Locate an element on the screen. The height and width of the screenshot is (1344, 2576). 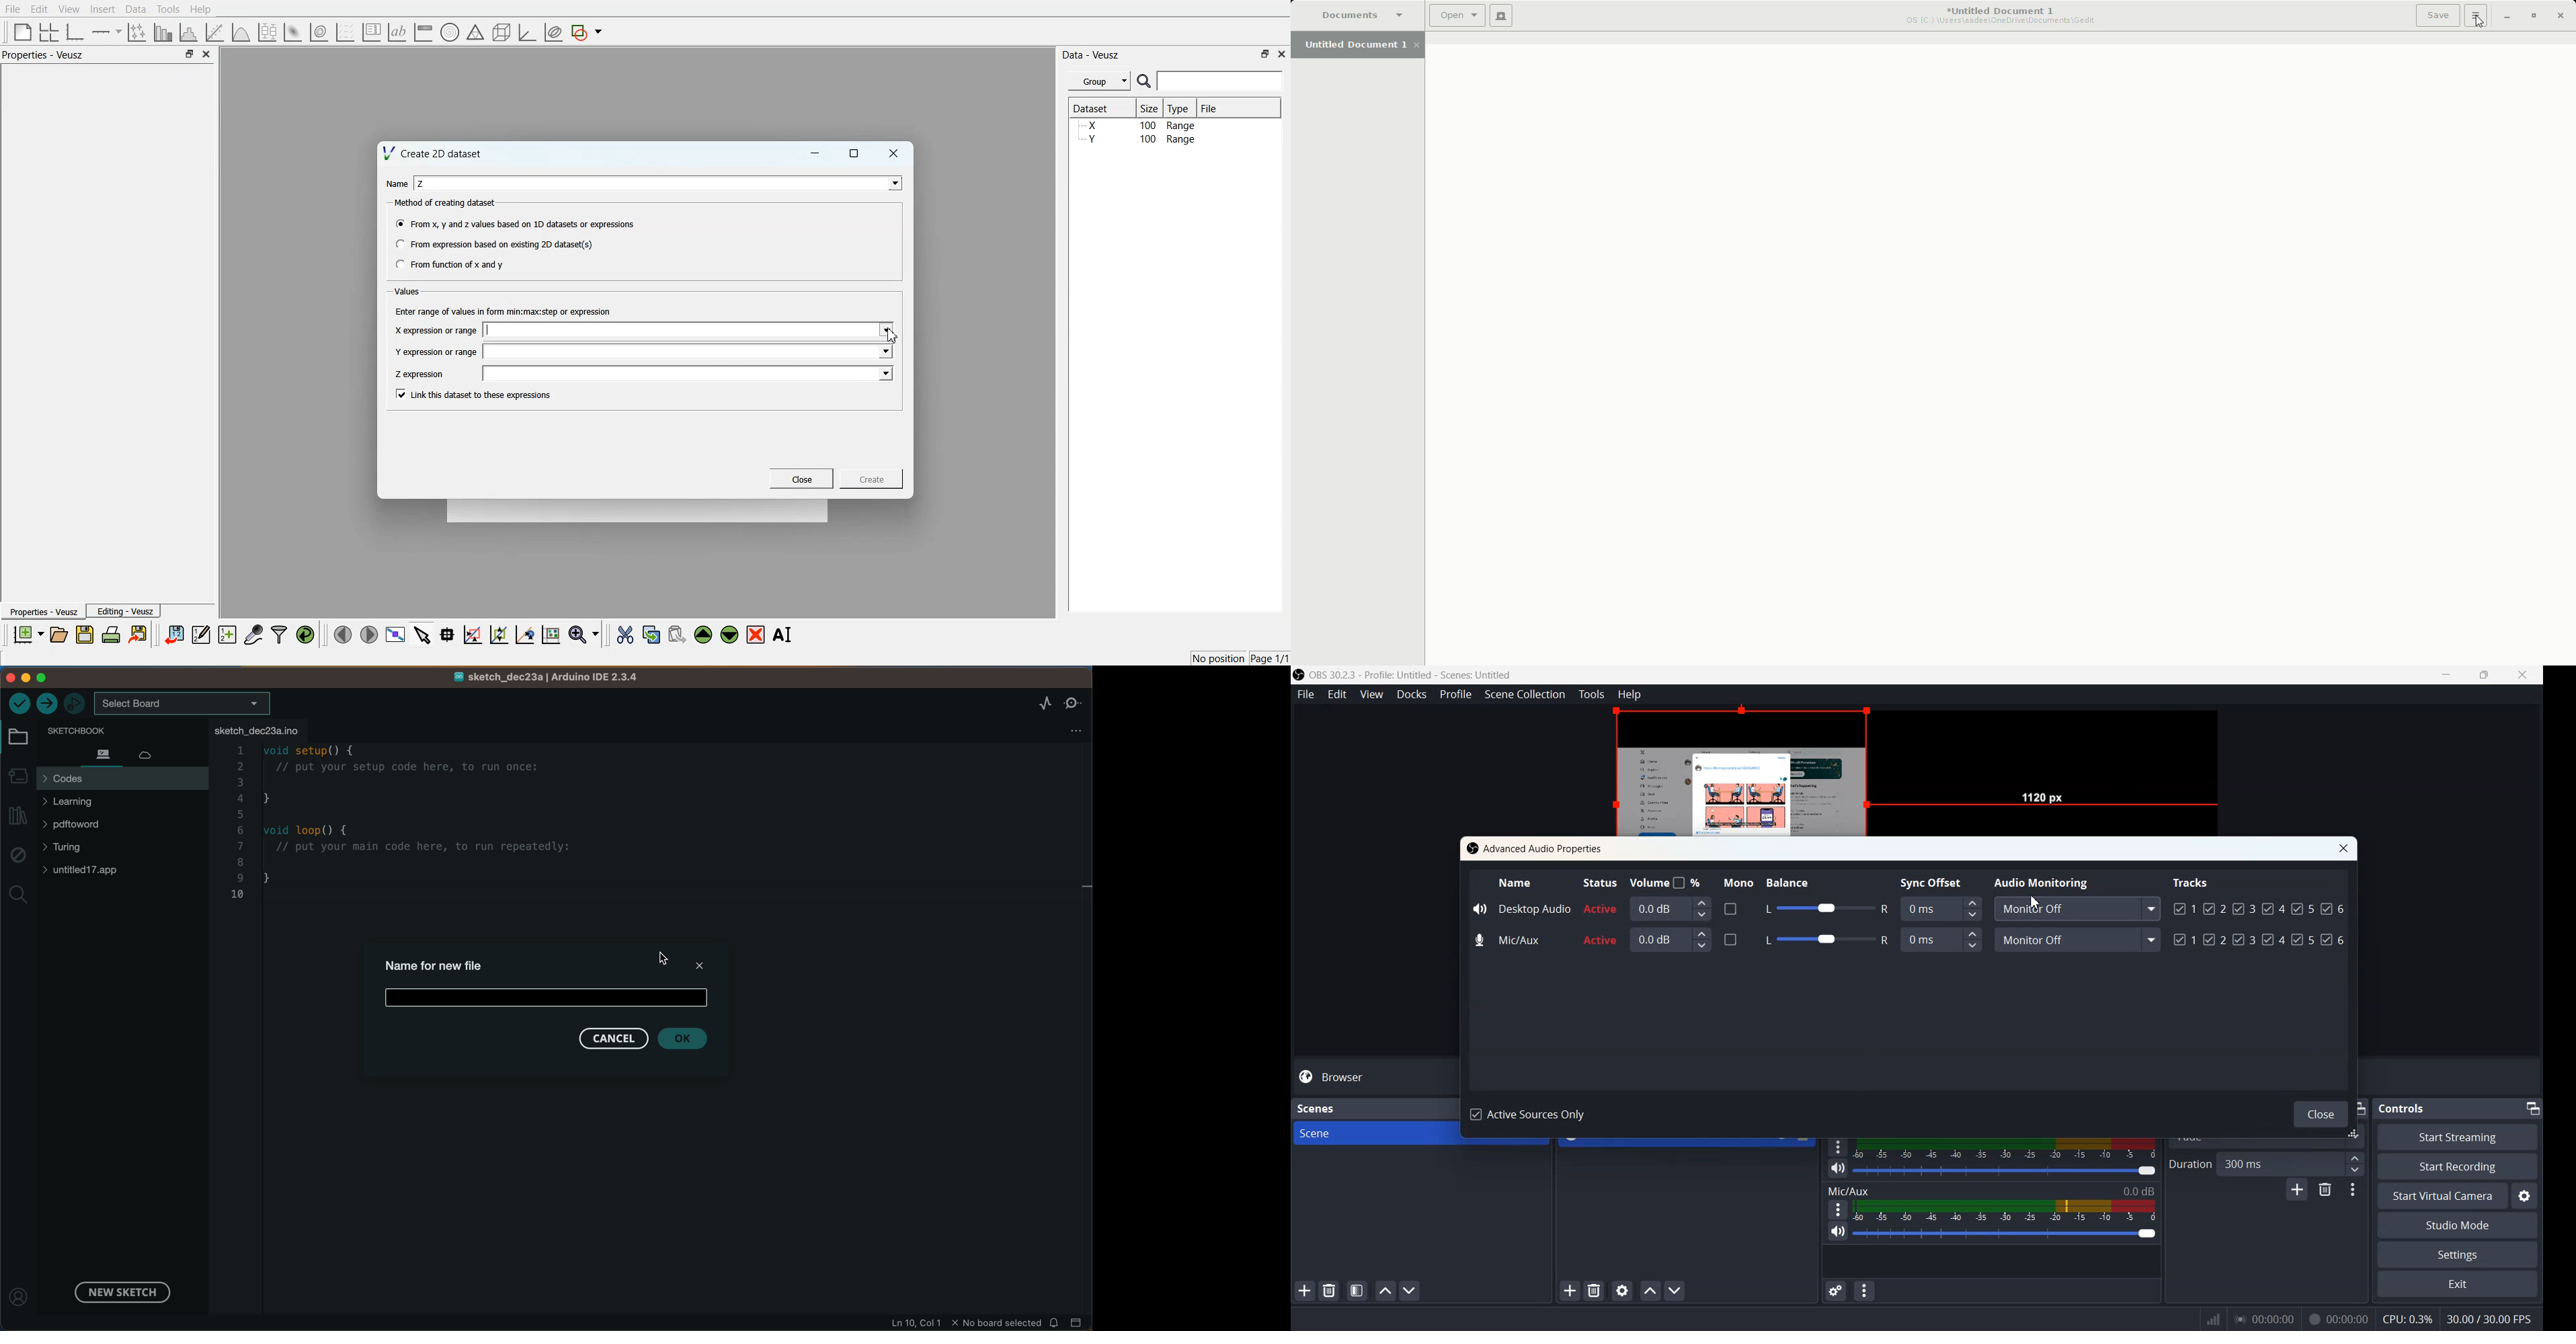
Advance audio properties is located at coordinates (1834, 1291).